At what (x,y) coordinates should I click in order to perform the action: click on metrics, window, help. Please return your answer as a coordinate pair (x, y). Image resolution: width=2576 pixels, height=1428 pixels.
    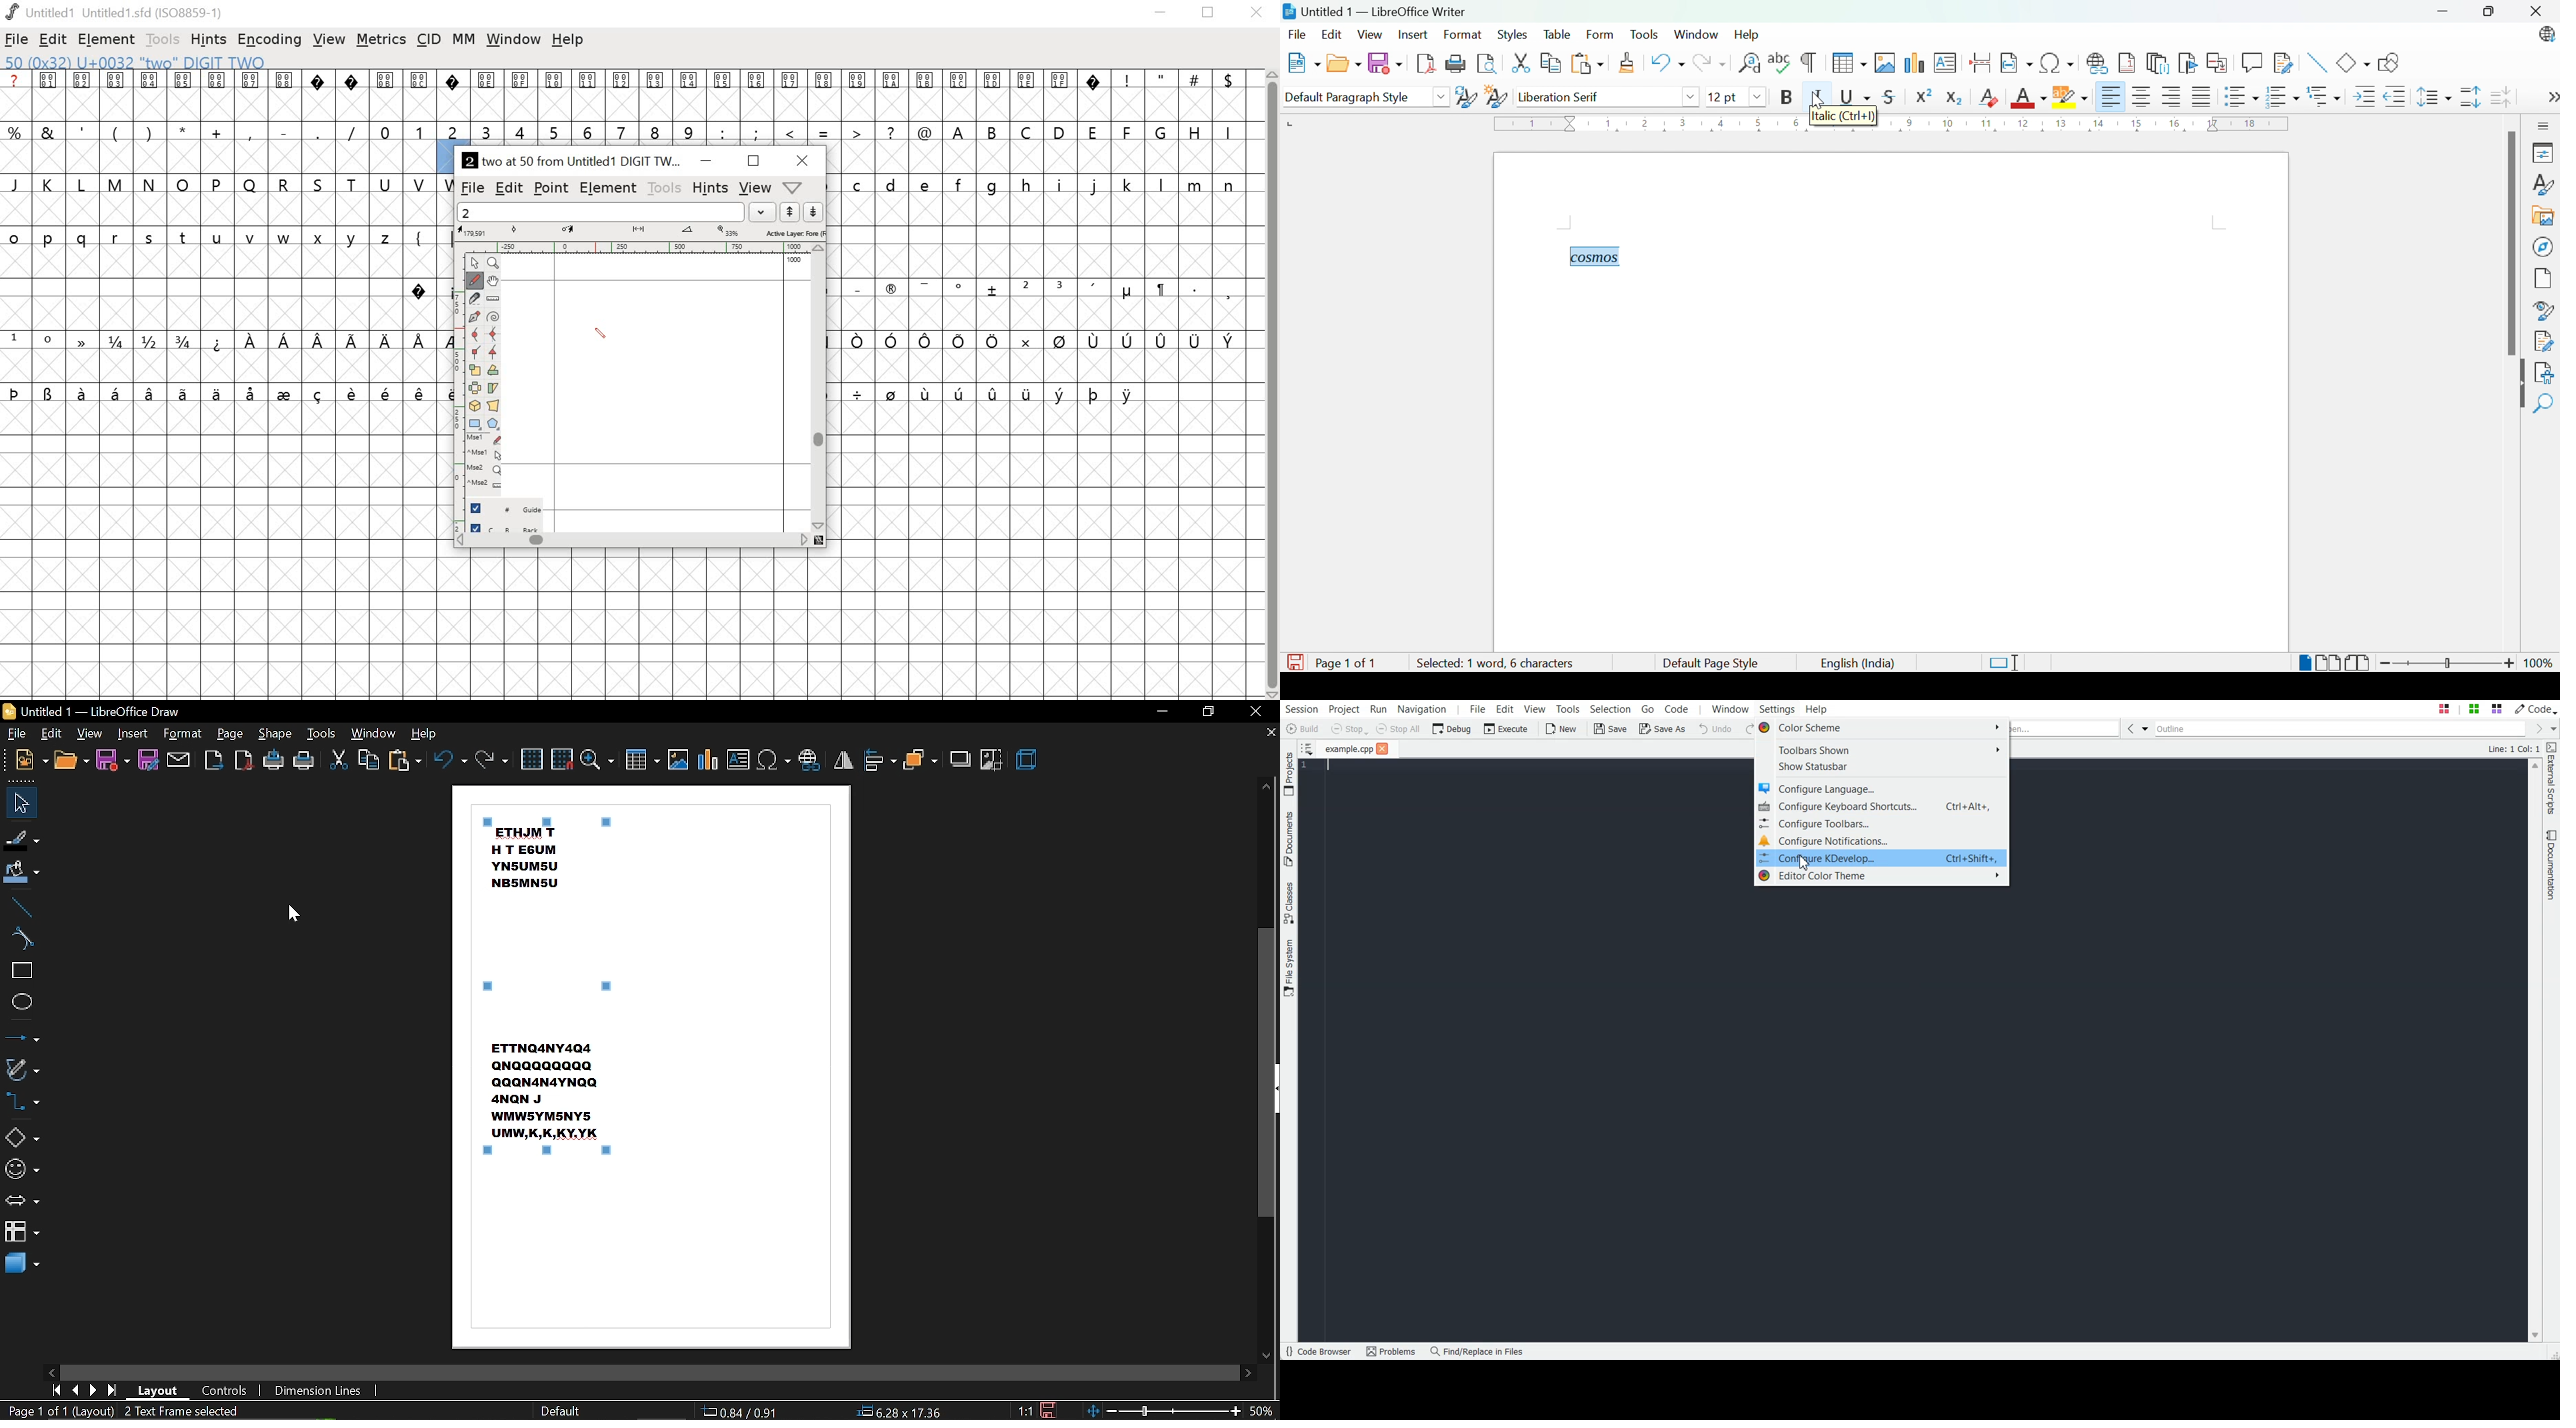
    Looking at the image, I should click on (796, 188).